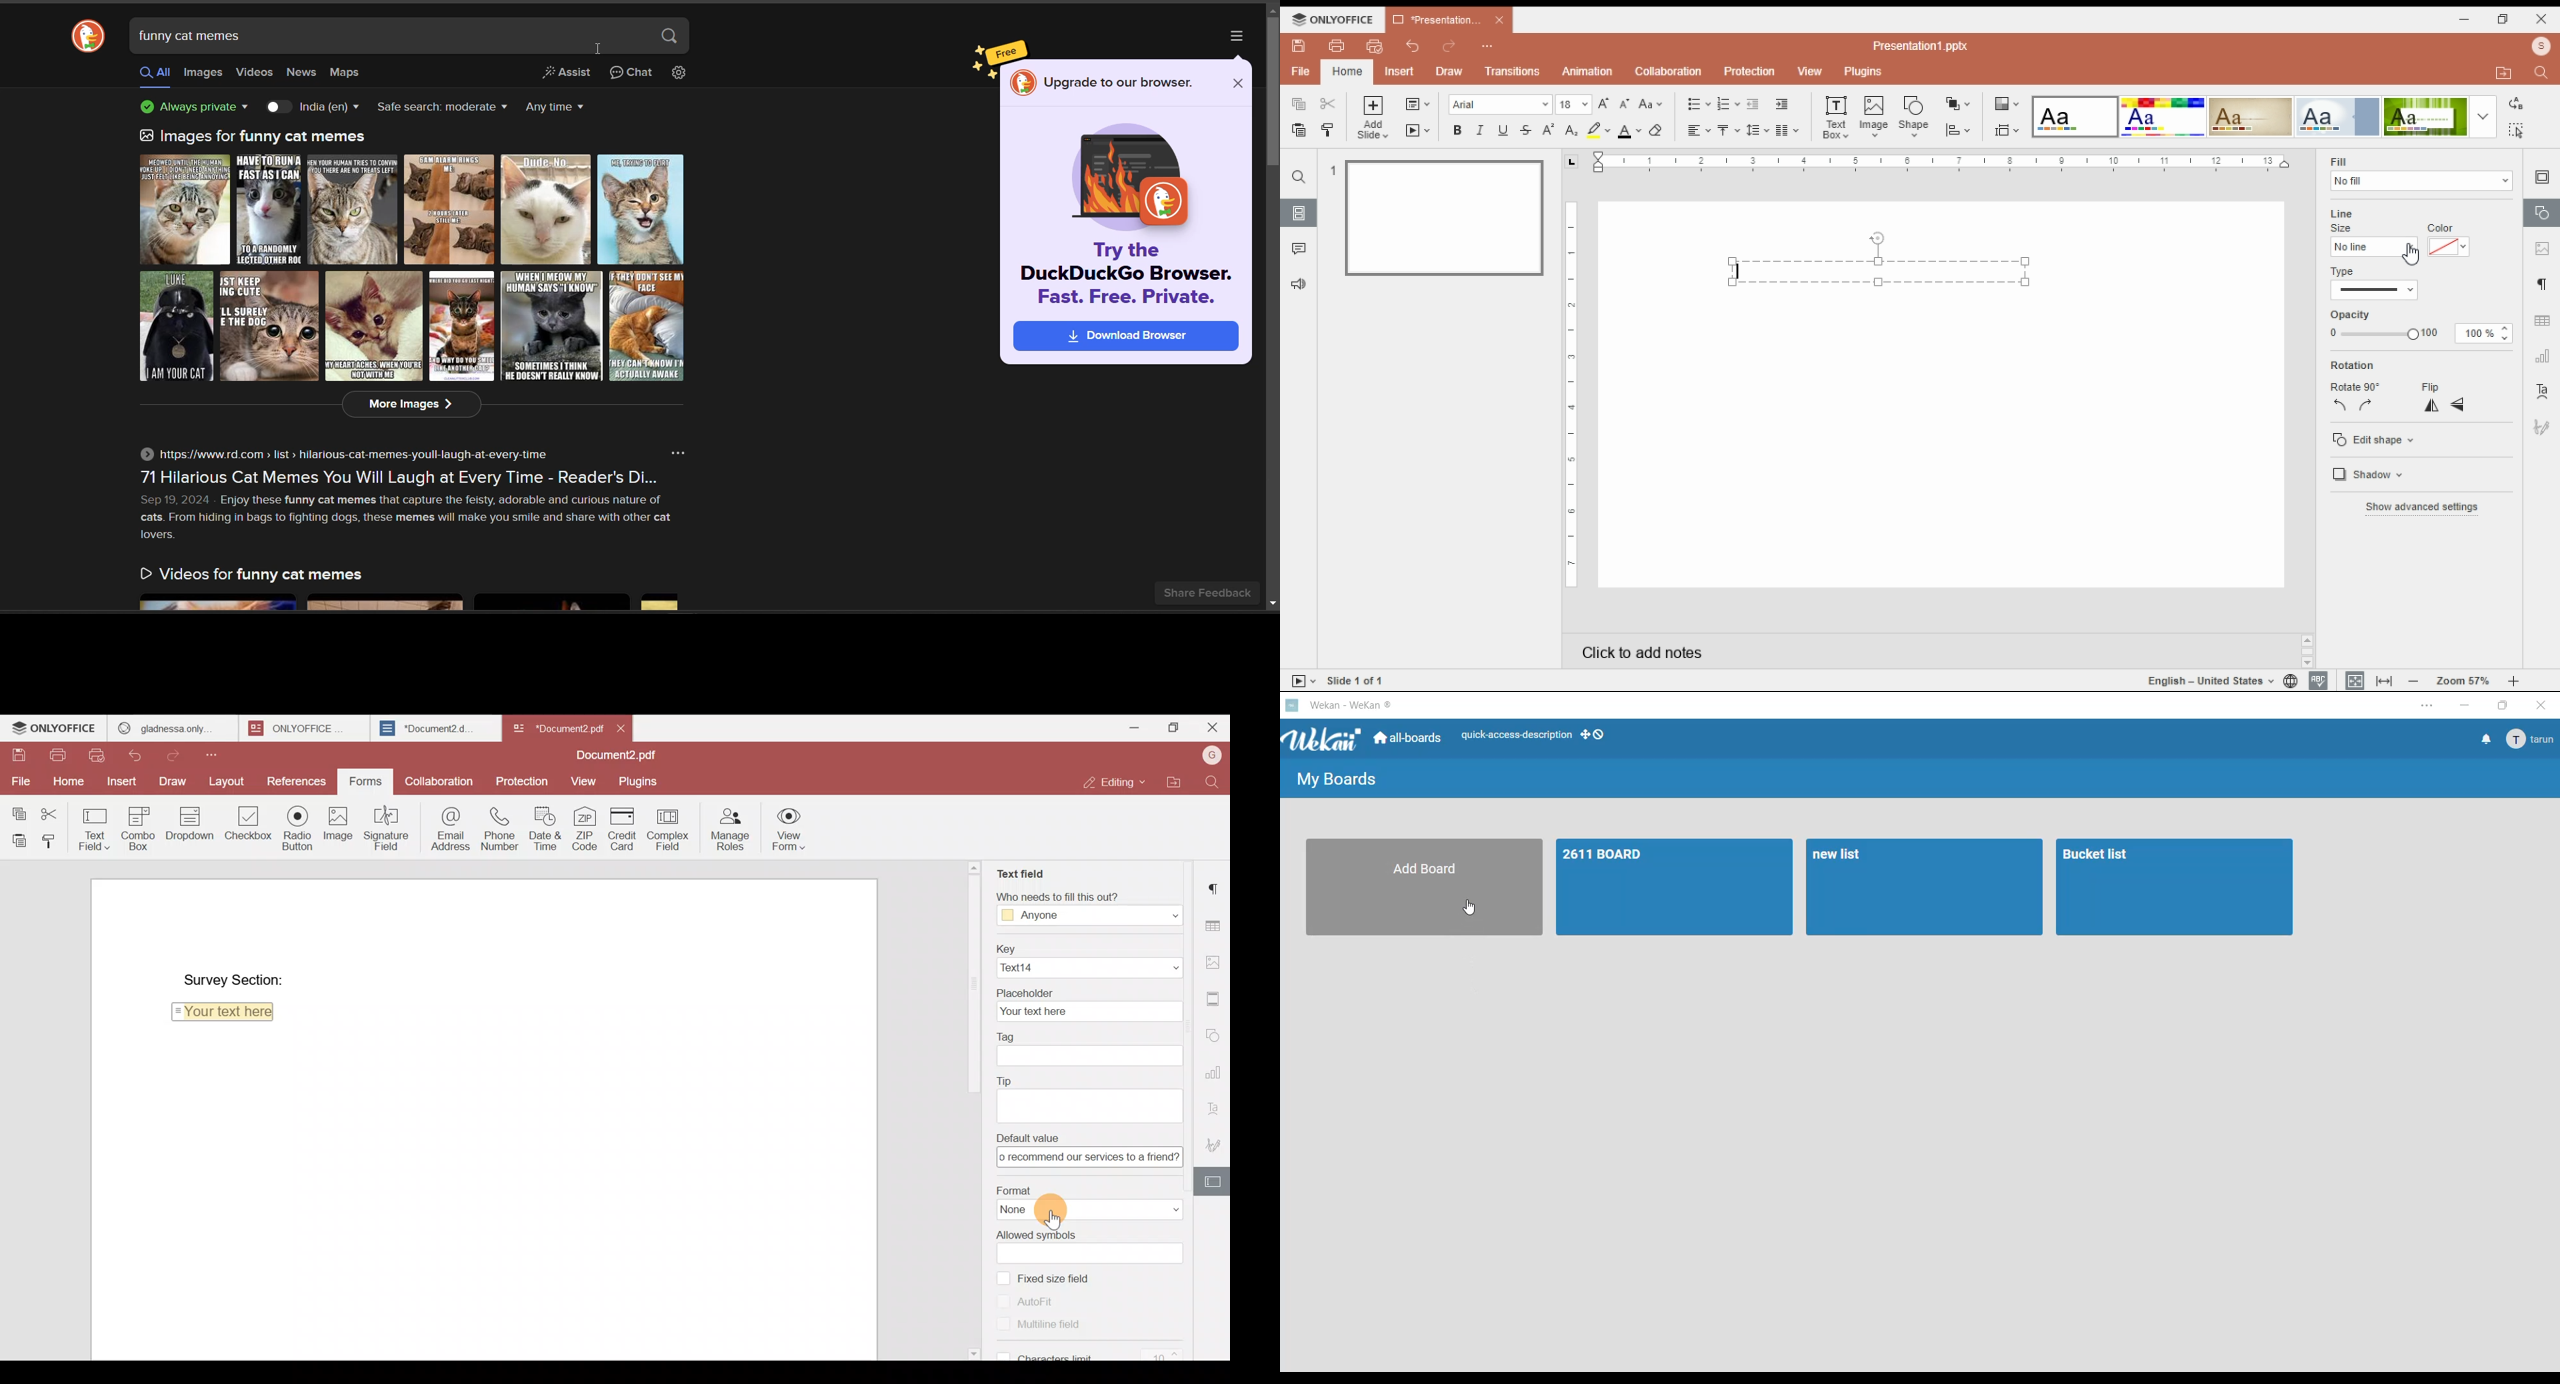 This screenshot has height=1400, width=2576. Describe the element at coordinates (1297, 283) in the screenshot. I see `feedback and support` at that location.